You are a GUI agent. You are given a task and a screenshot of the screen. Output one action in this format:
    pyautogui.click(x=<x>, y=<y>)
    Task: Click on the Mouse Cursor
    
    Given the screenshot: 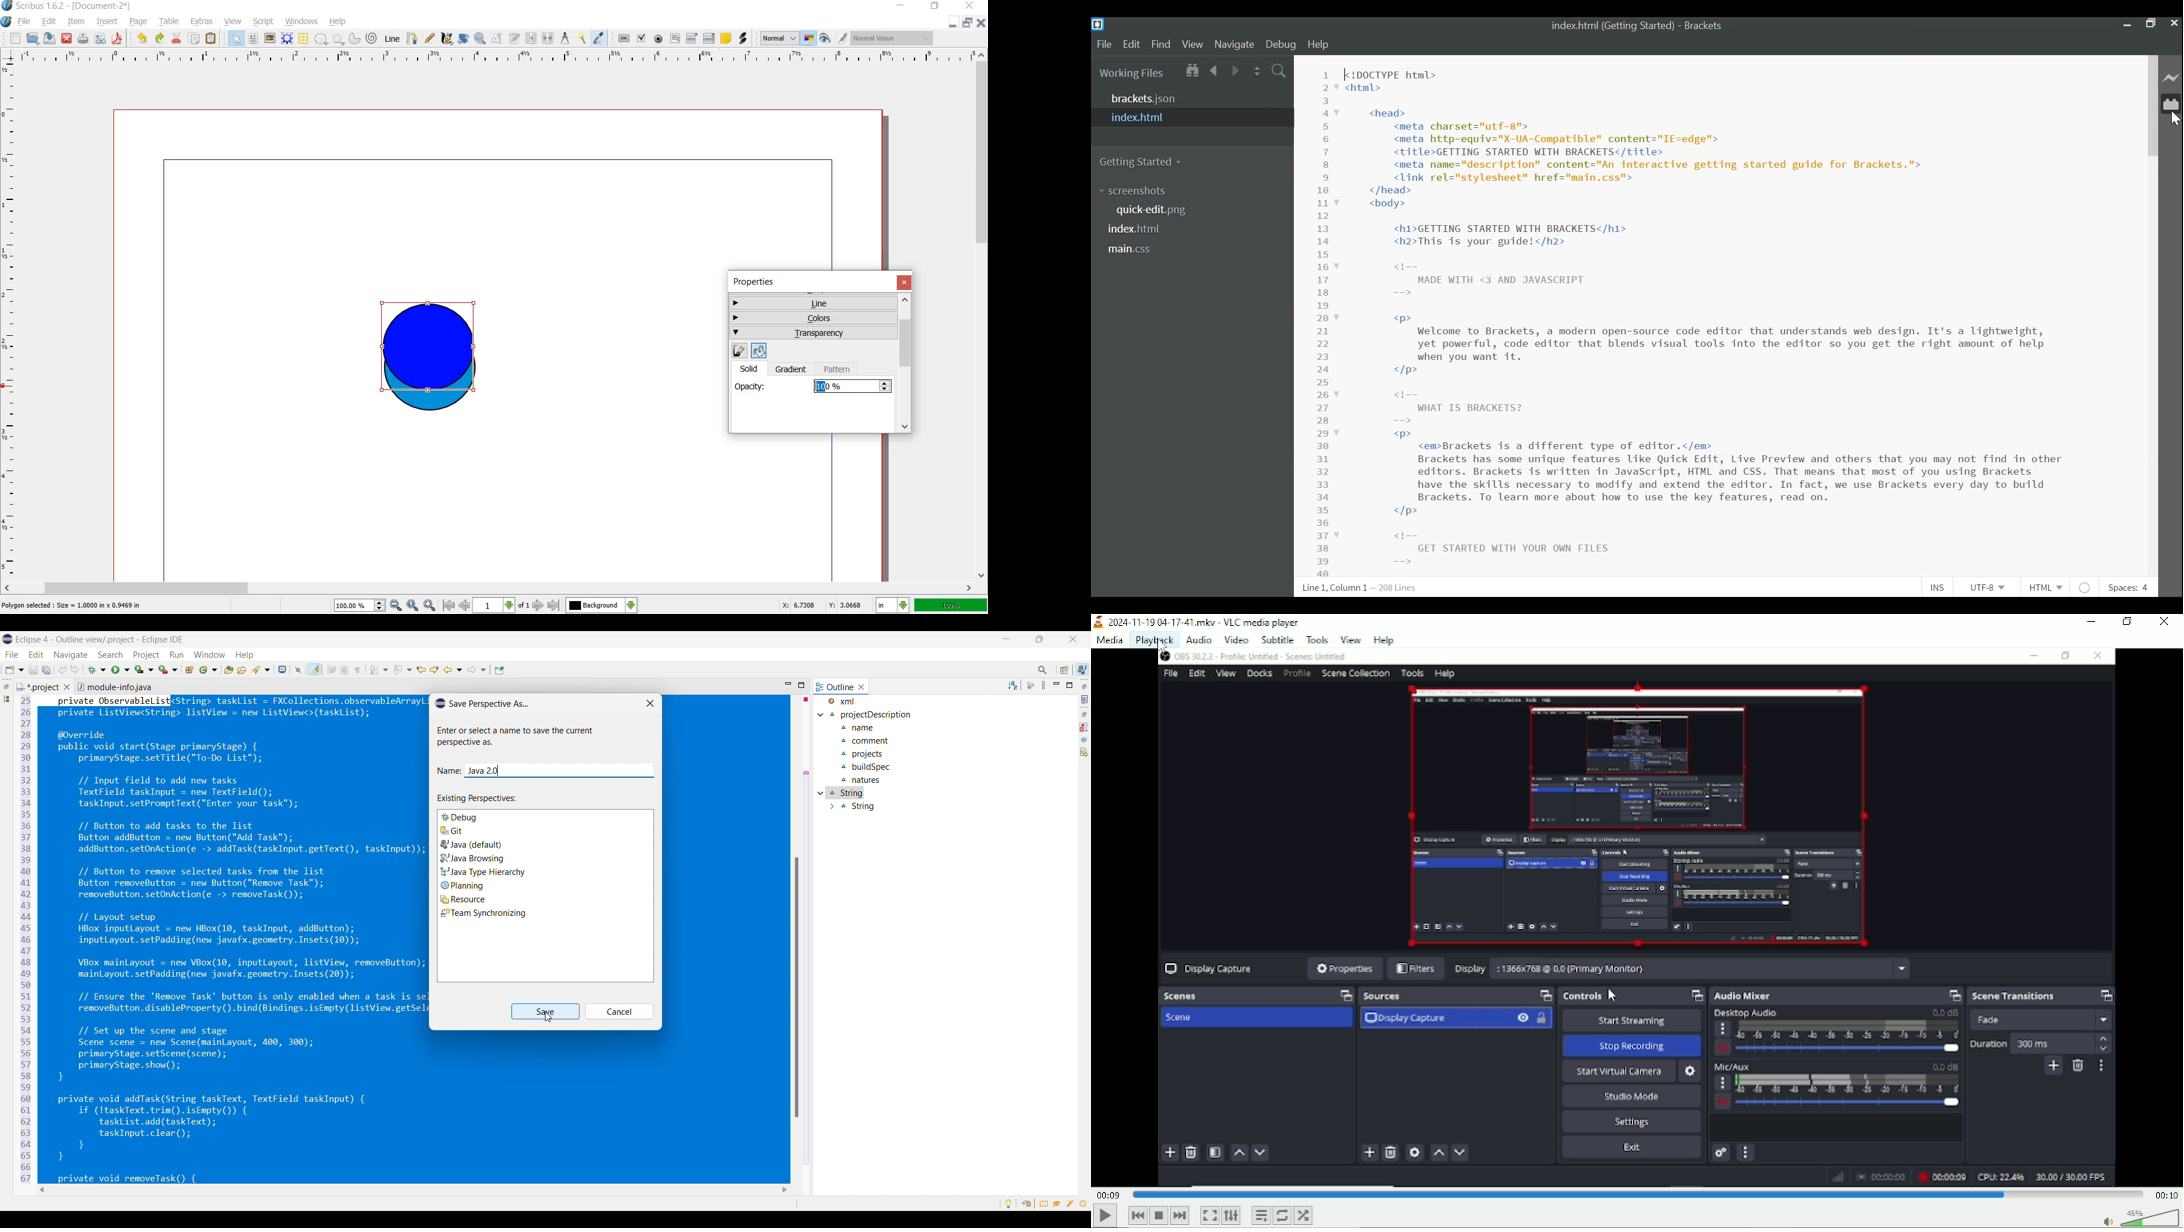 What is the action you would take?
    pyautogui.click(x=1161, y=652)
    